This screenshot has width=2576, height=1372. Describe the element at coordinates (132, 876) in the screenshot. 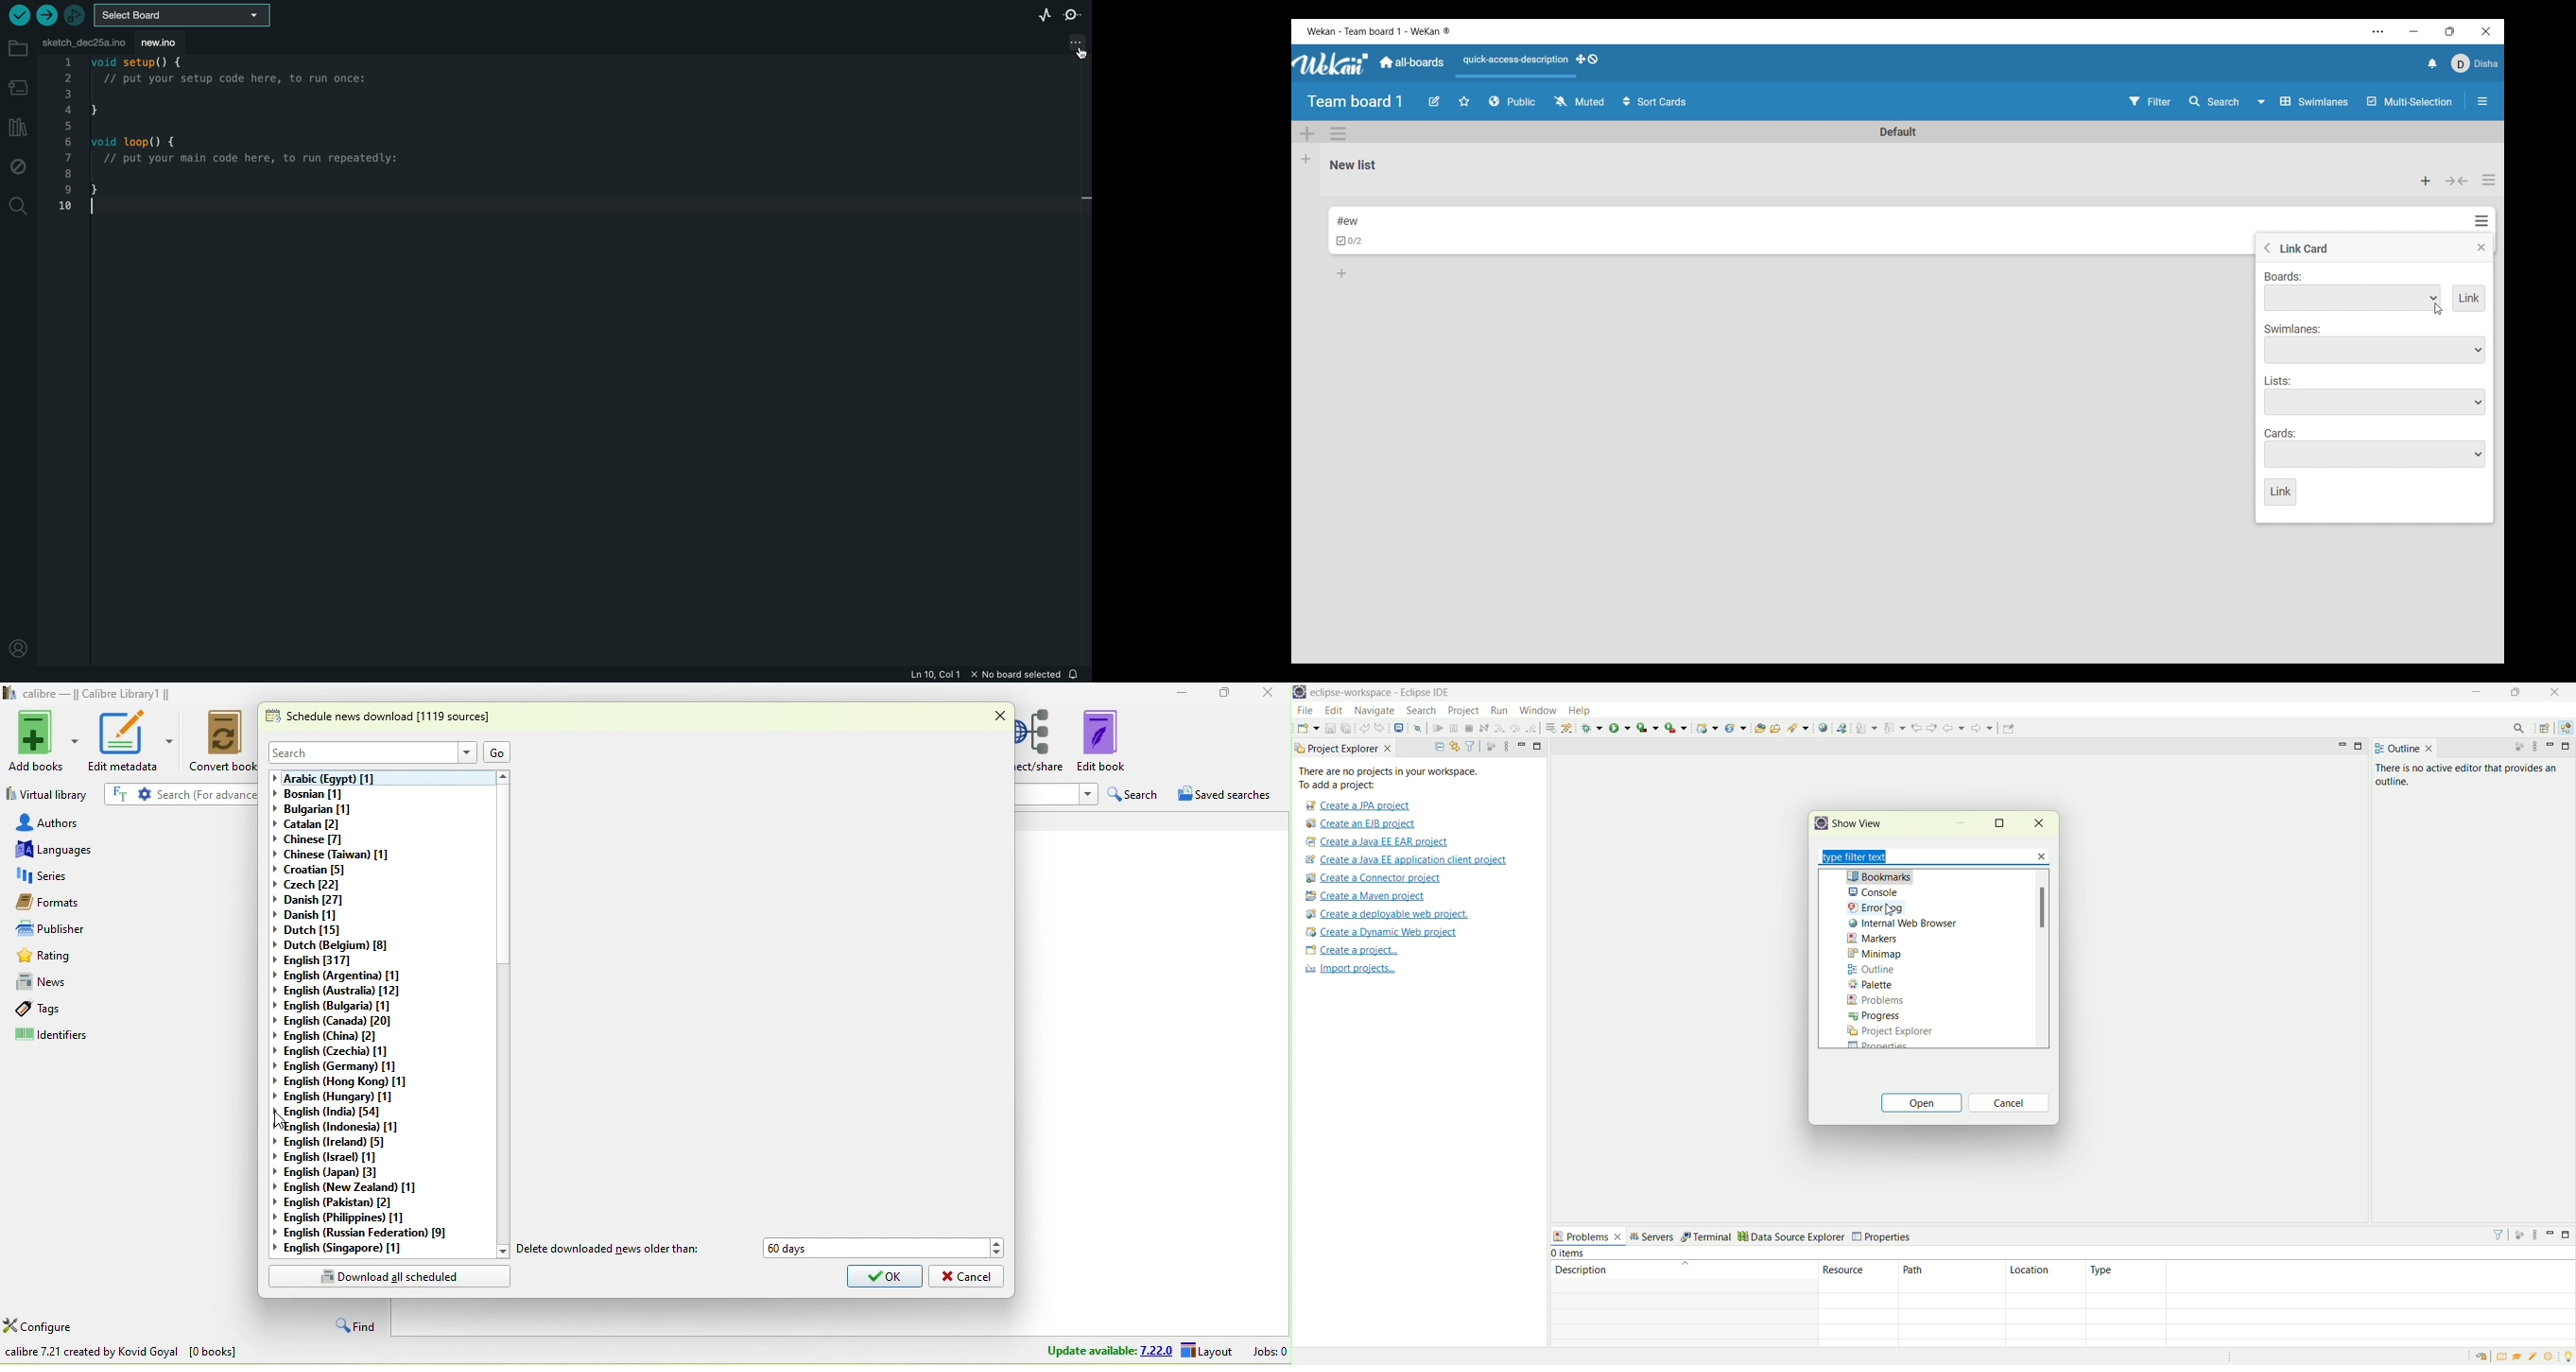

I see `series` at that location.